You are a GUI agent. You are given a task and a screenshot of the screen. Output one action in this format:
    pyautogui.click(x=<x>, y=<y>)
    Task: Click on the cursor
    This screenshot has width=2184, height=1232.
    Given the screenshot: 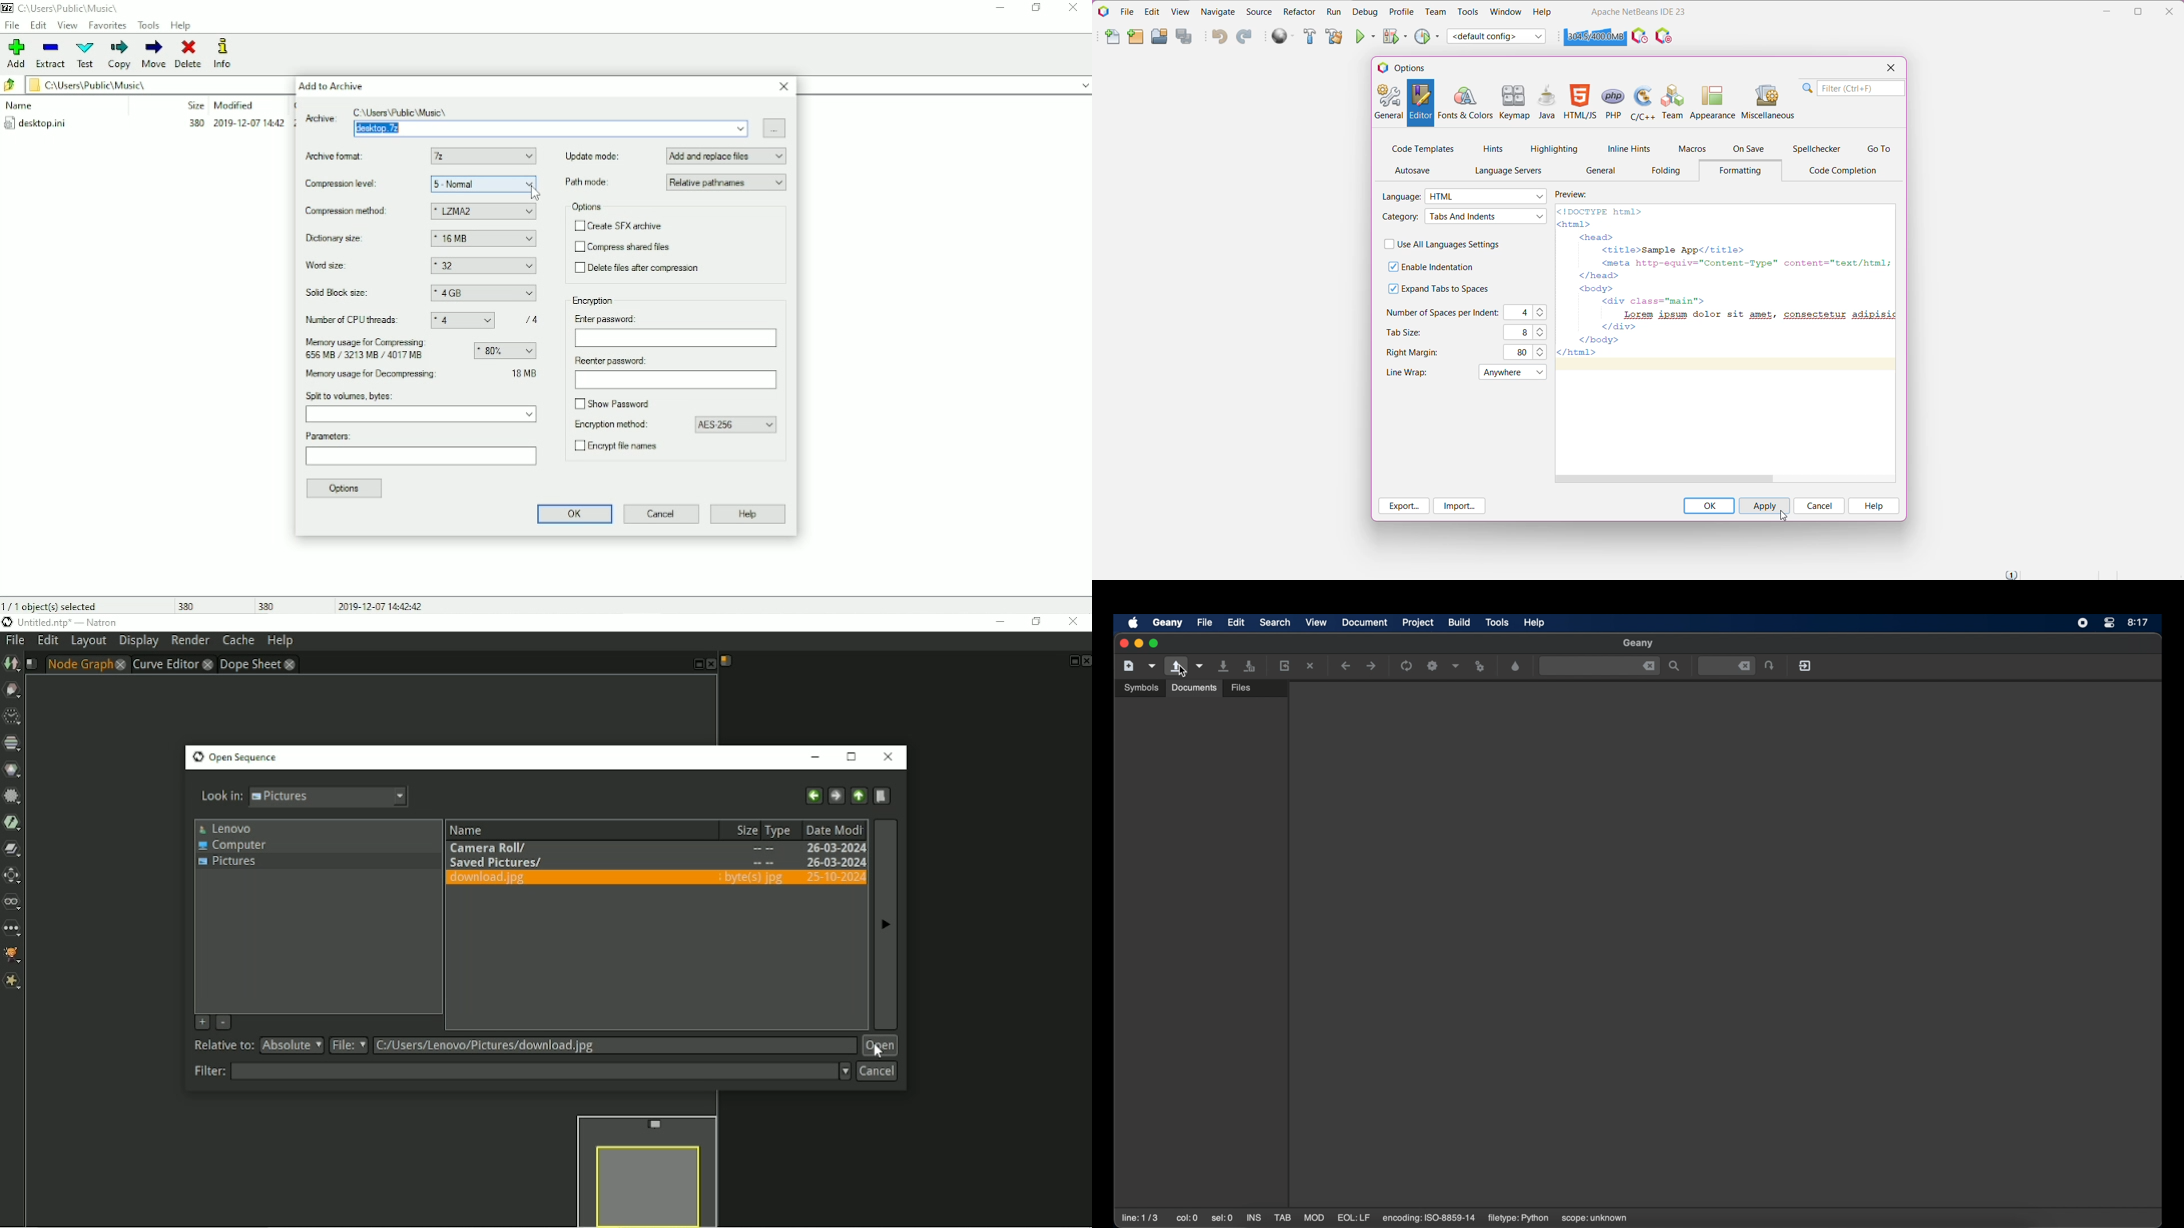 What is the action you would take?
    pyautogui.click(x=536, y=195)
    